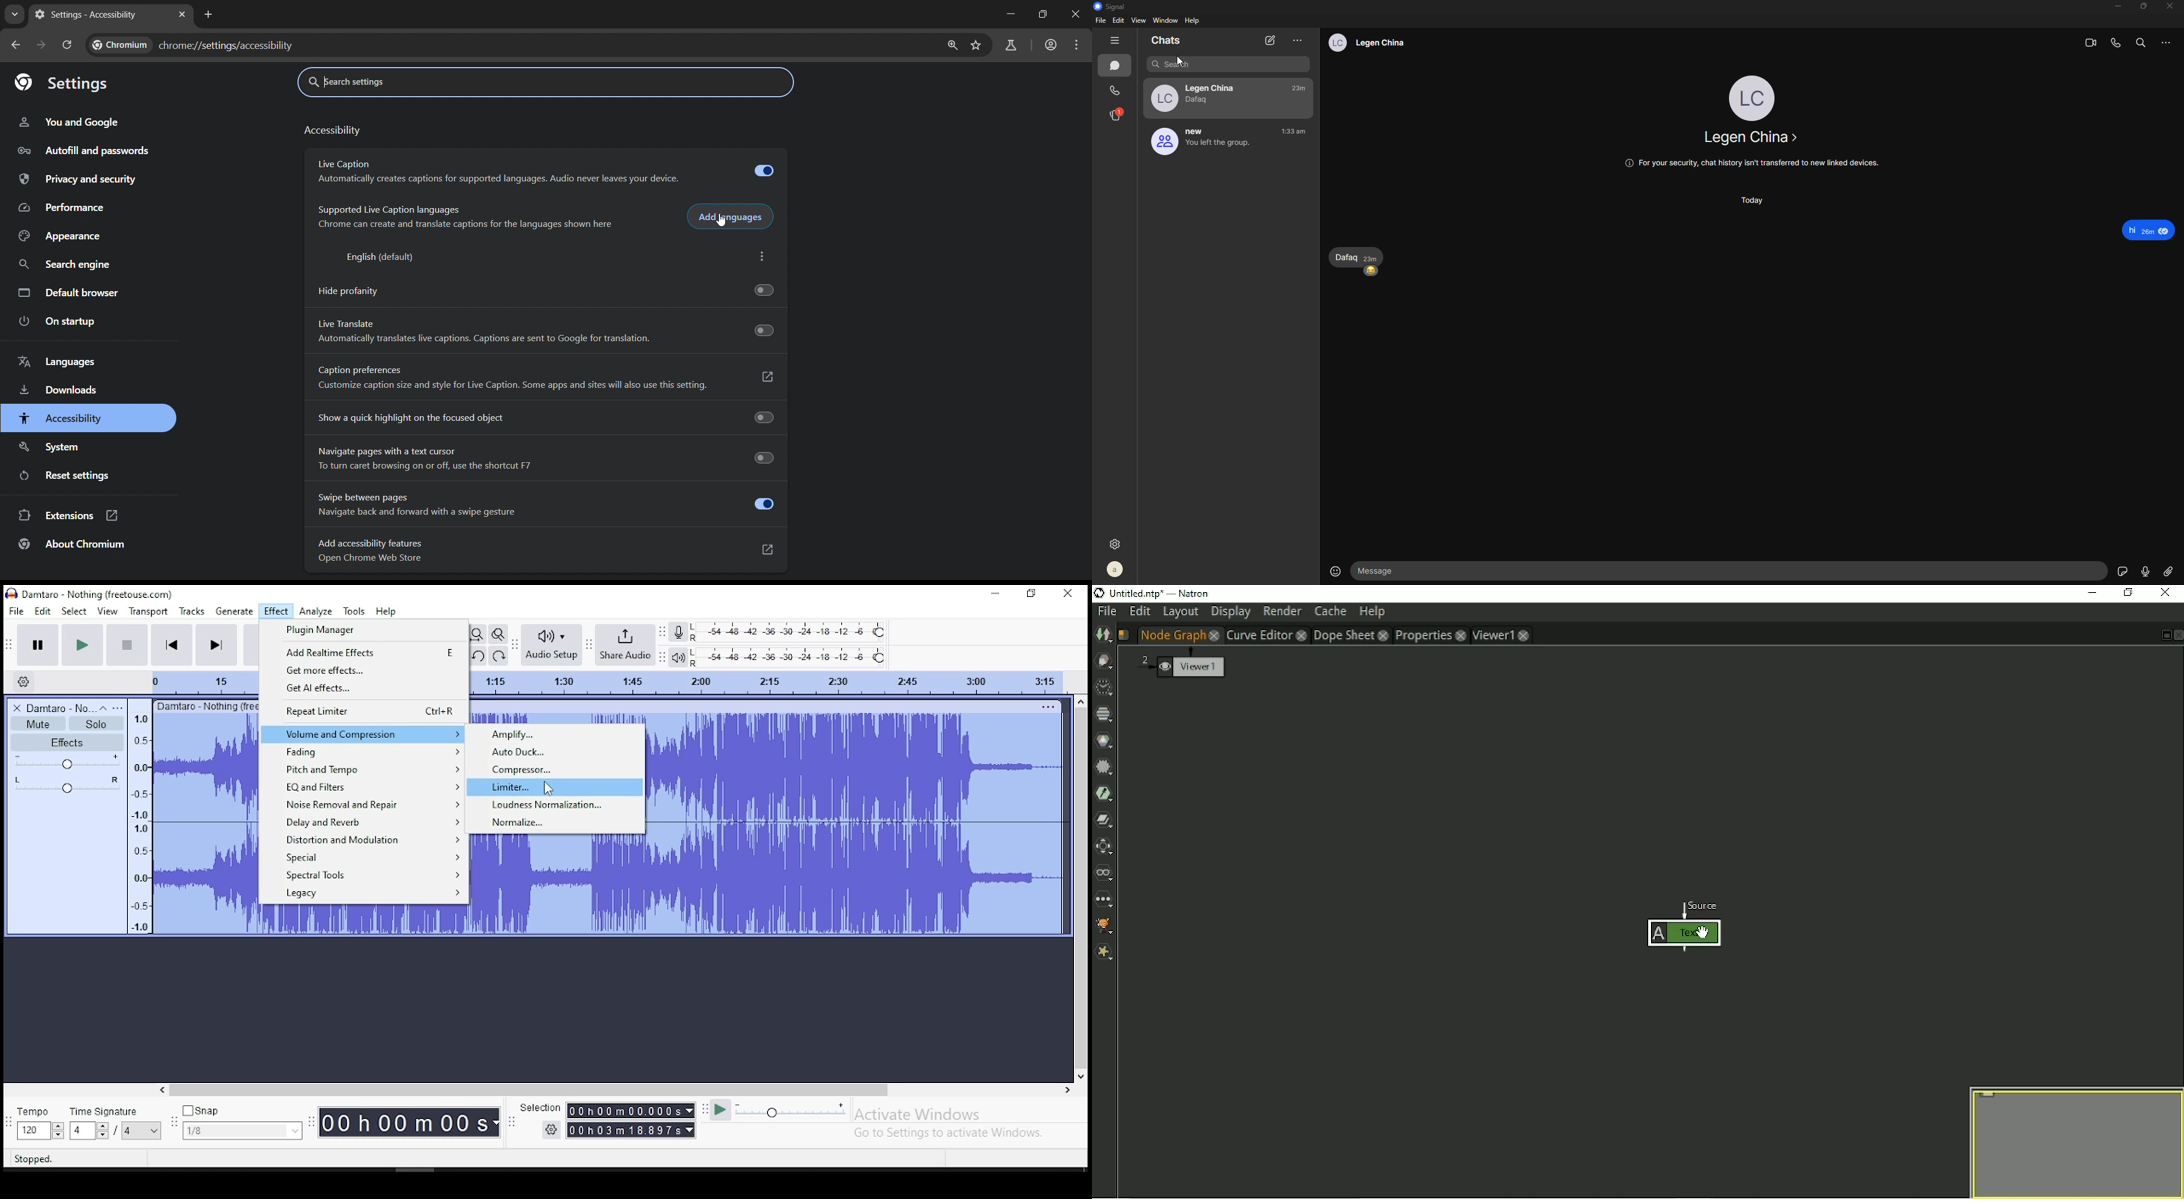 The width and height of the screenshot is (2184, 1204). Describe the element at coordinates (677, 657) in the screenshot. I see `playback meter` at that location.